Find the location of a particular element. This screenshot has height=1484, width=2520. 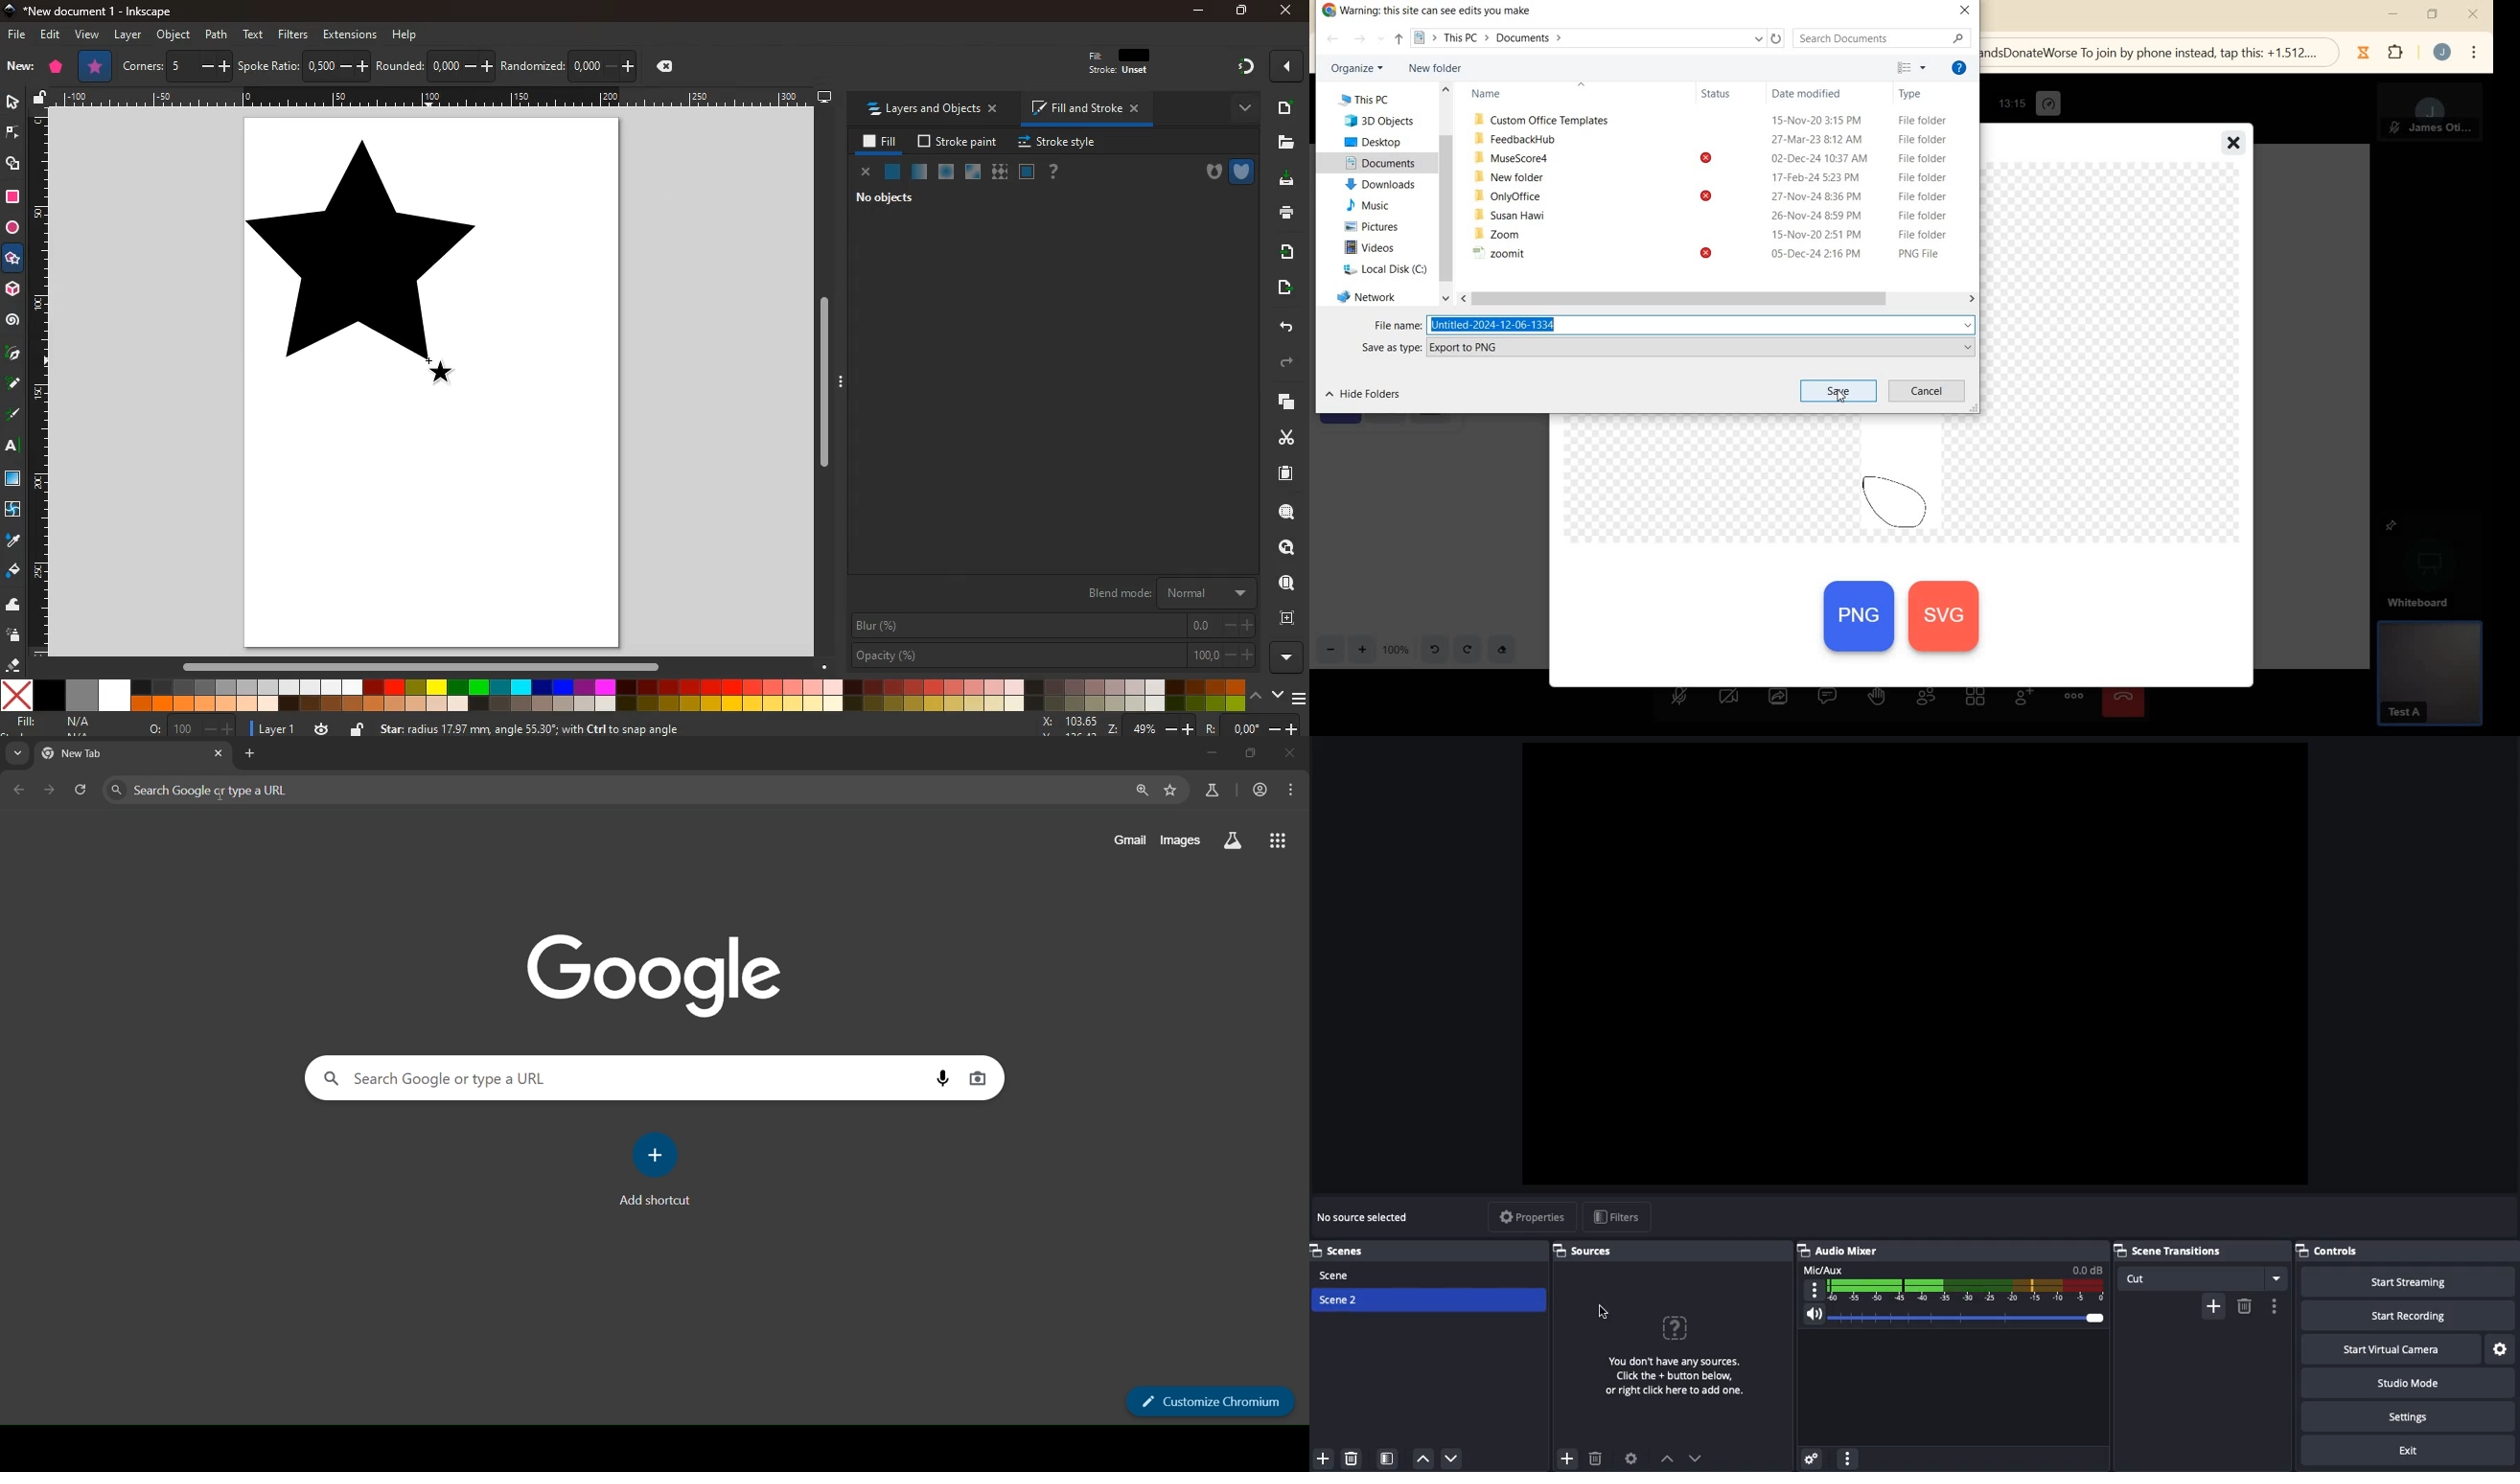

more options is located at coordinates (2277, 1306).